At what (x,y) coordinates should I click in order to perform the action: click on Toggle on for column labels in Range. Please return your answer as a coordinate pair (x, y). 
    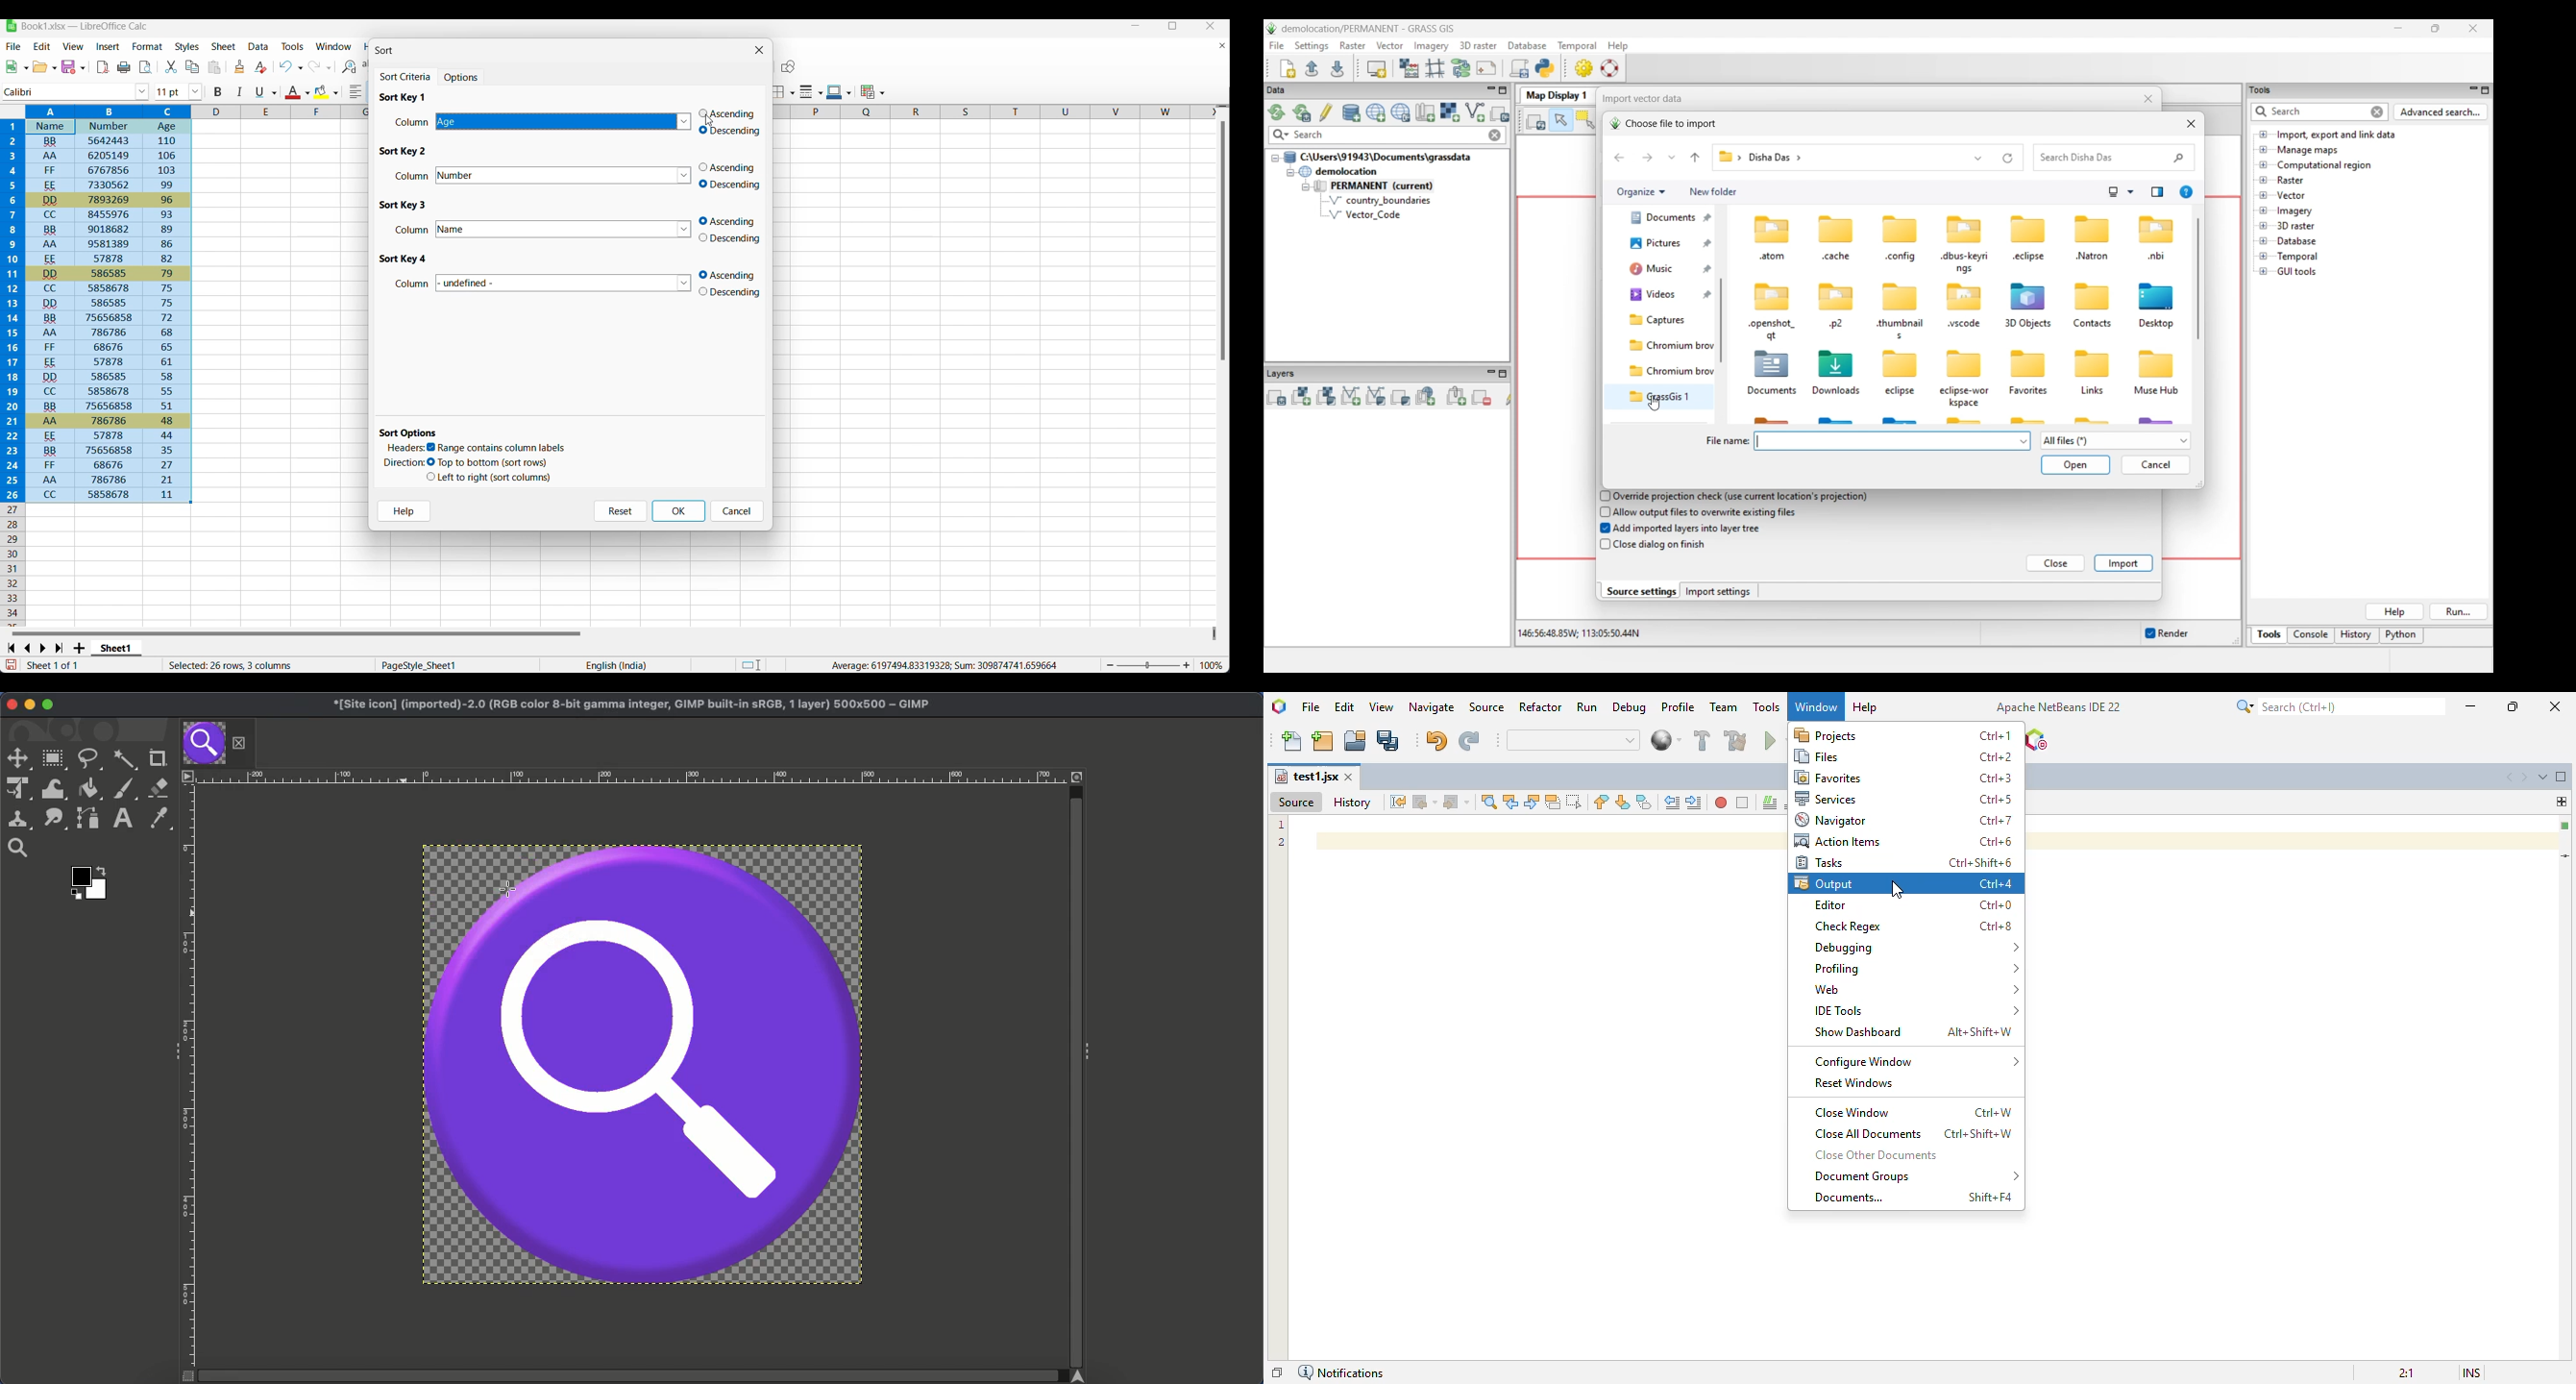
    Looking at the image, I should click on (496, 448).